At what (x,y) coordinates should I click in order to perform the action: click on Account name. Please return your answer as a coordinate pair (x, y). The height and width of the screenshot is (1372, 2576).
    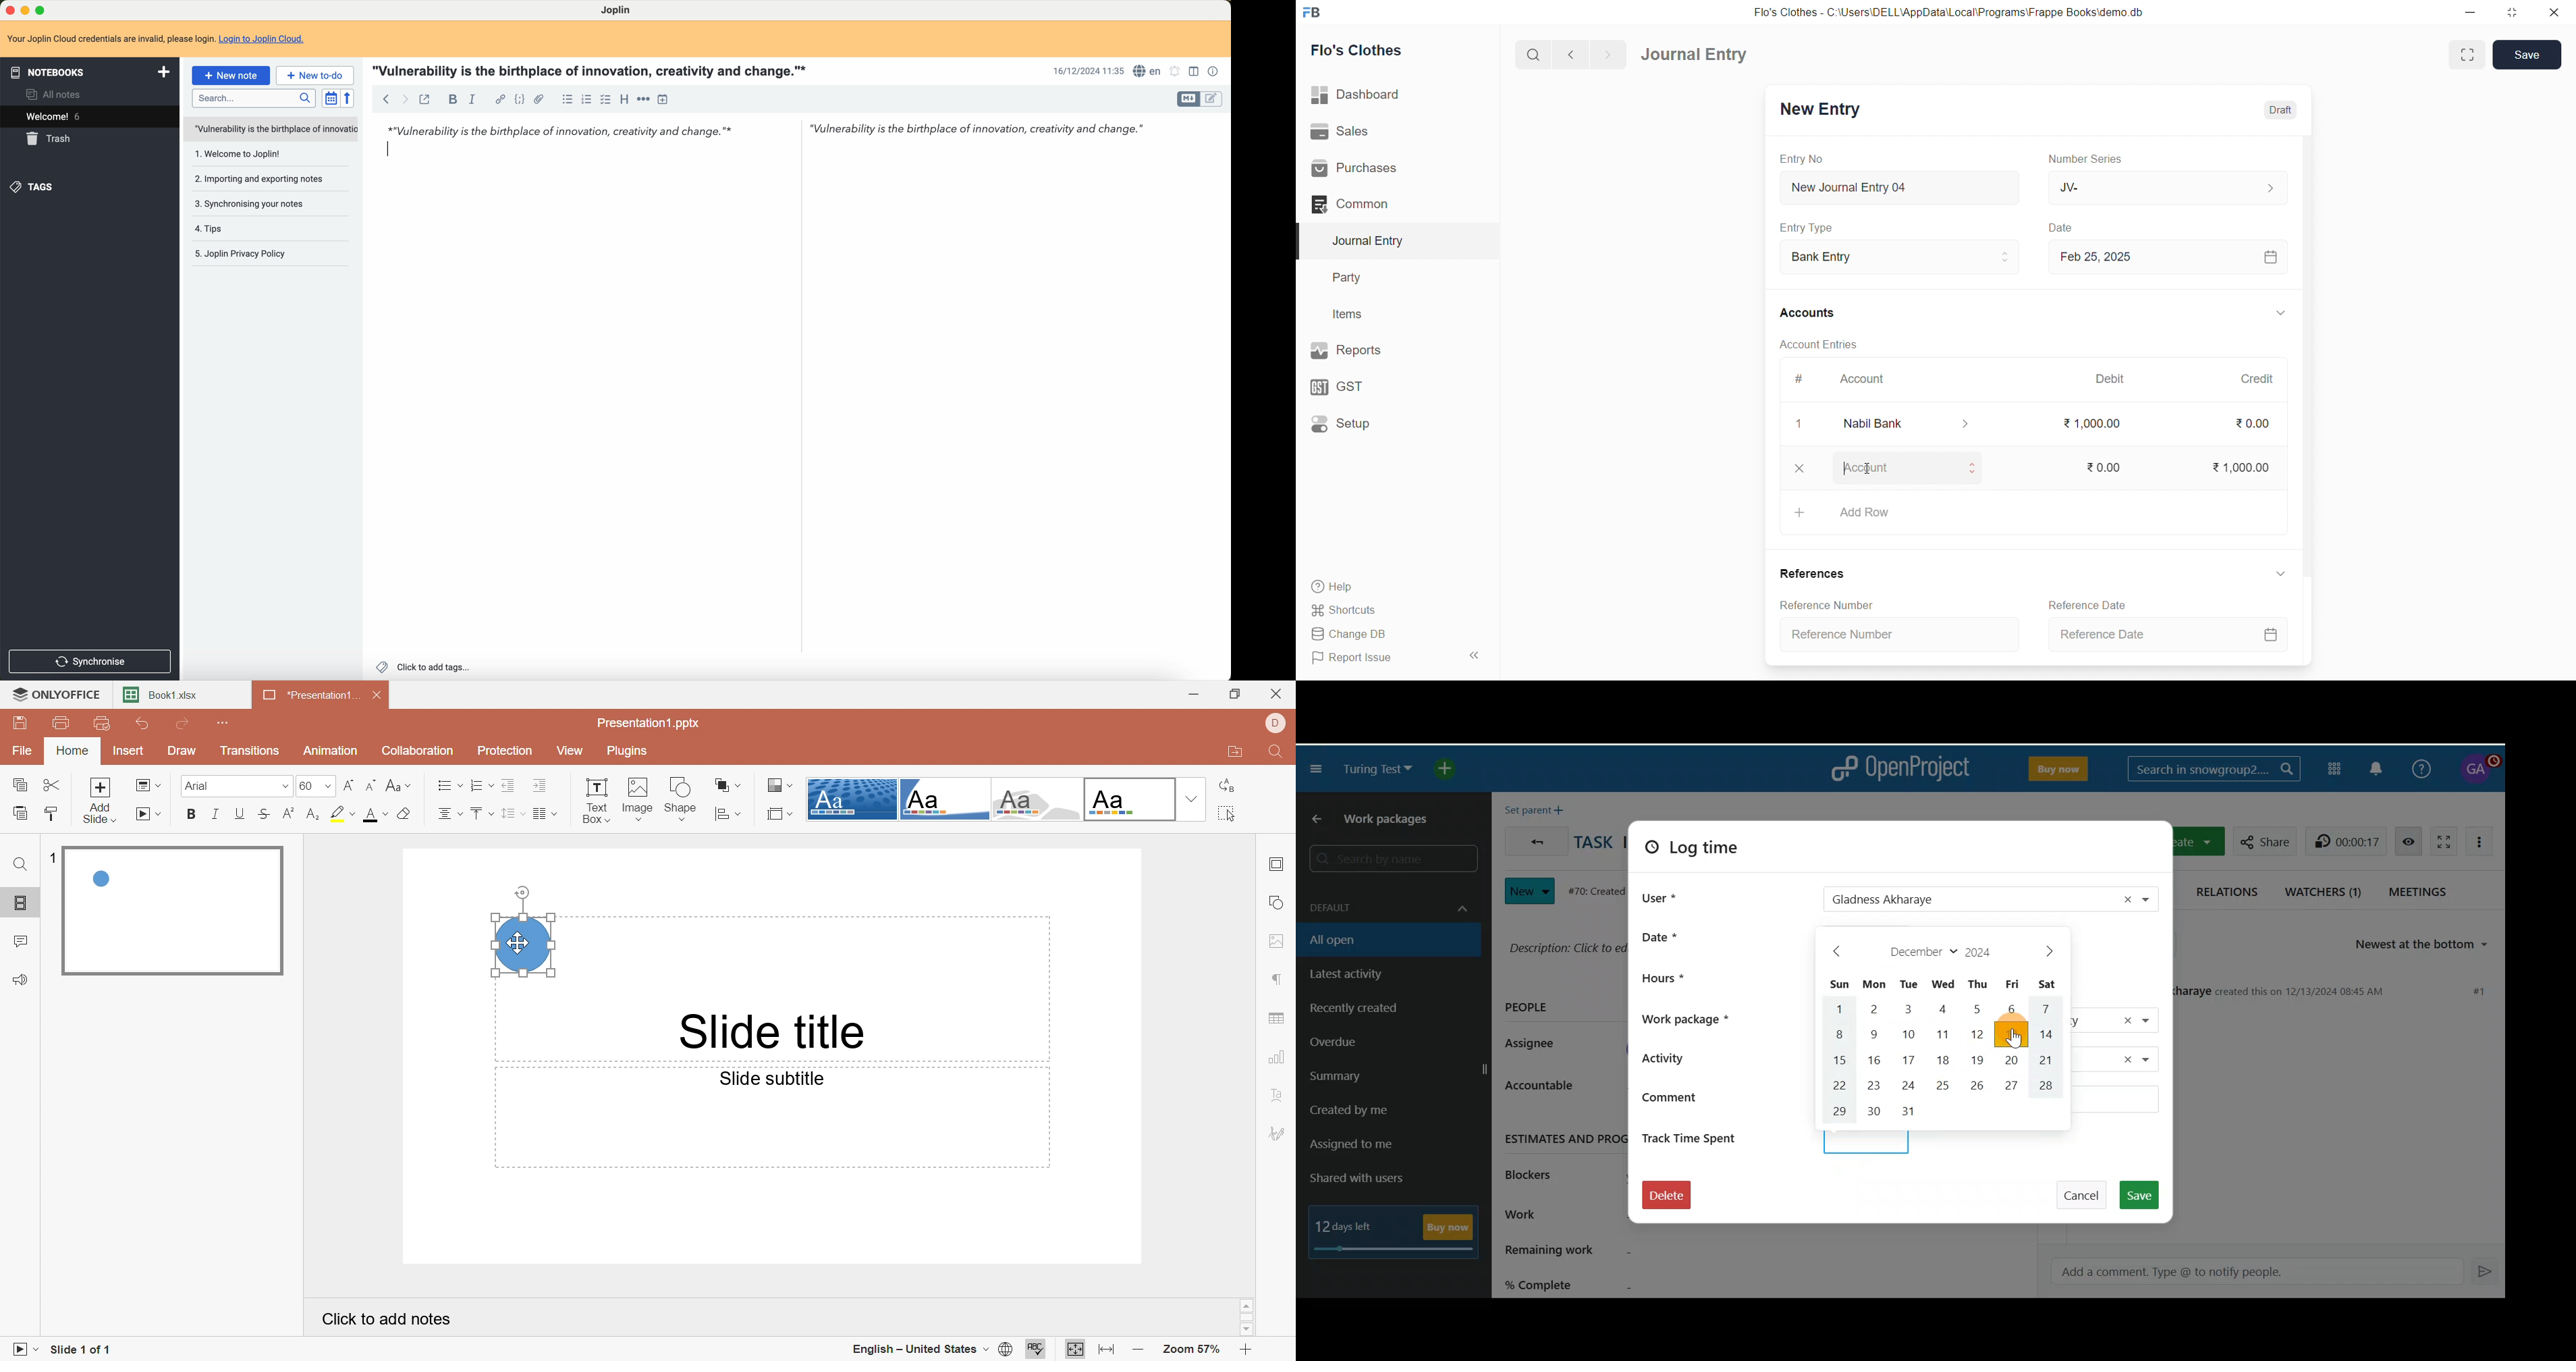
    Looking at the image, I should click on (2478, 769).